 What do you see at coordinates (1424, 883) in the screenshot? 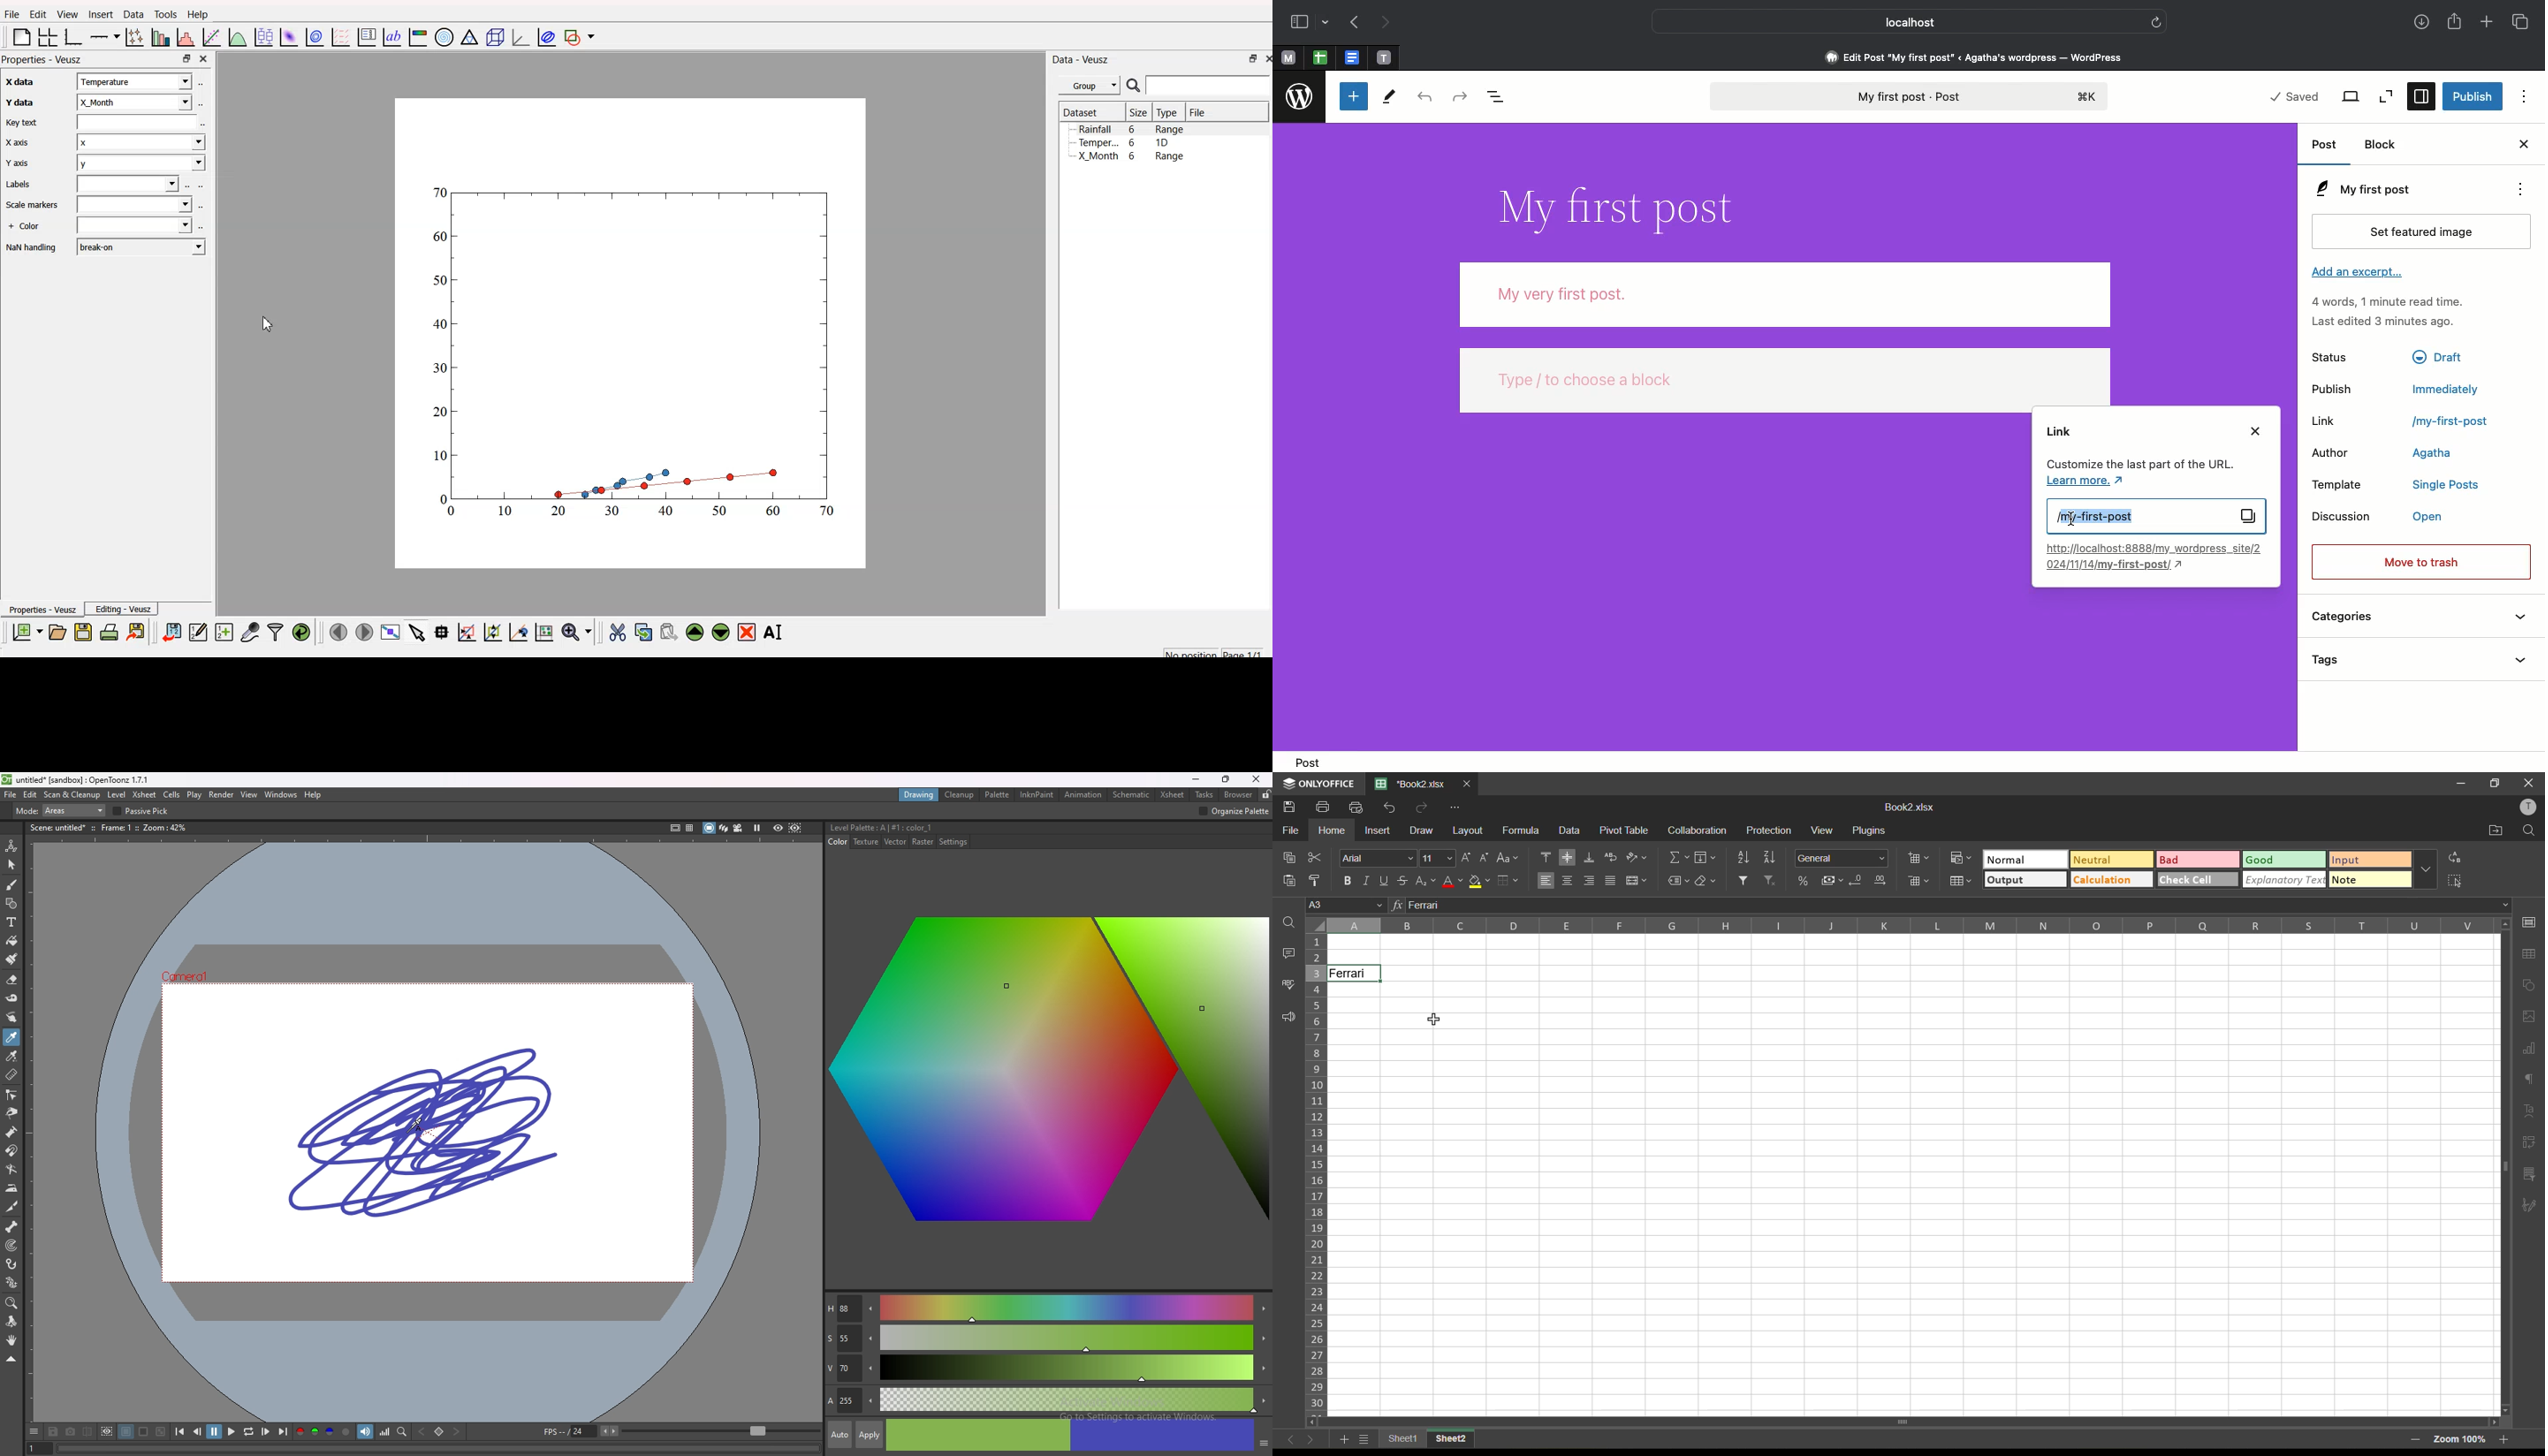
I see `sub/superscript` at bounding box center [1424, 883].